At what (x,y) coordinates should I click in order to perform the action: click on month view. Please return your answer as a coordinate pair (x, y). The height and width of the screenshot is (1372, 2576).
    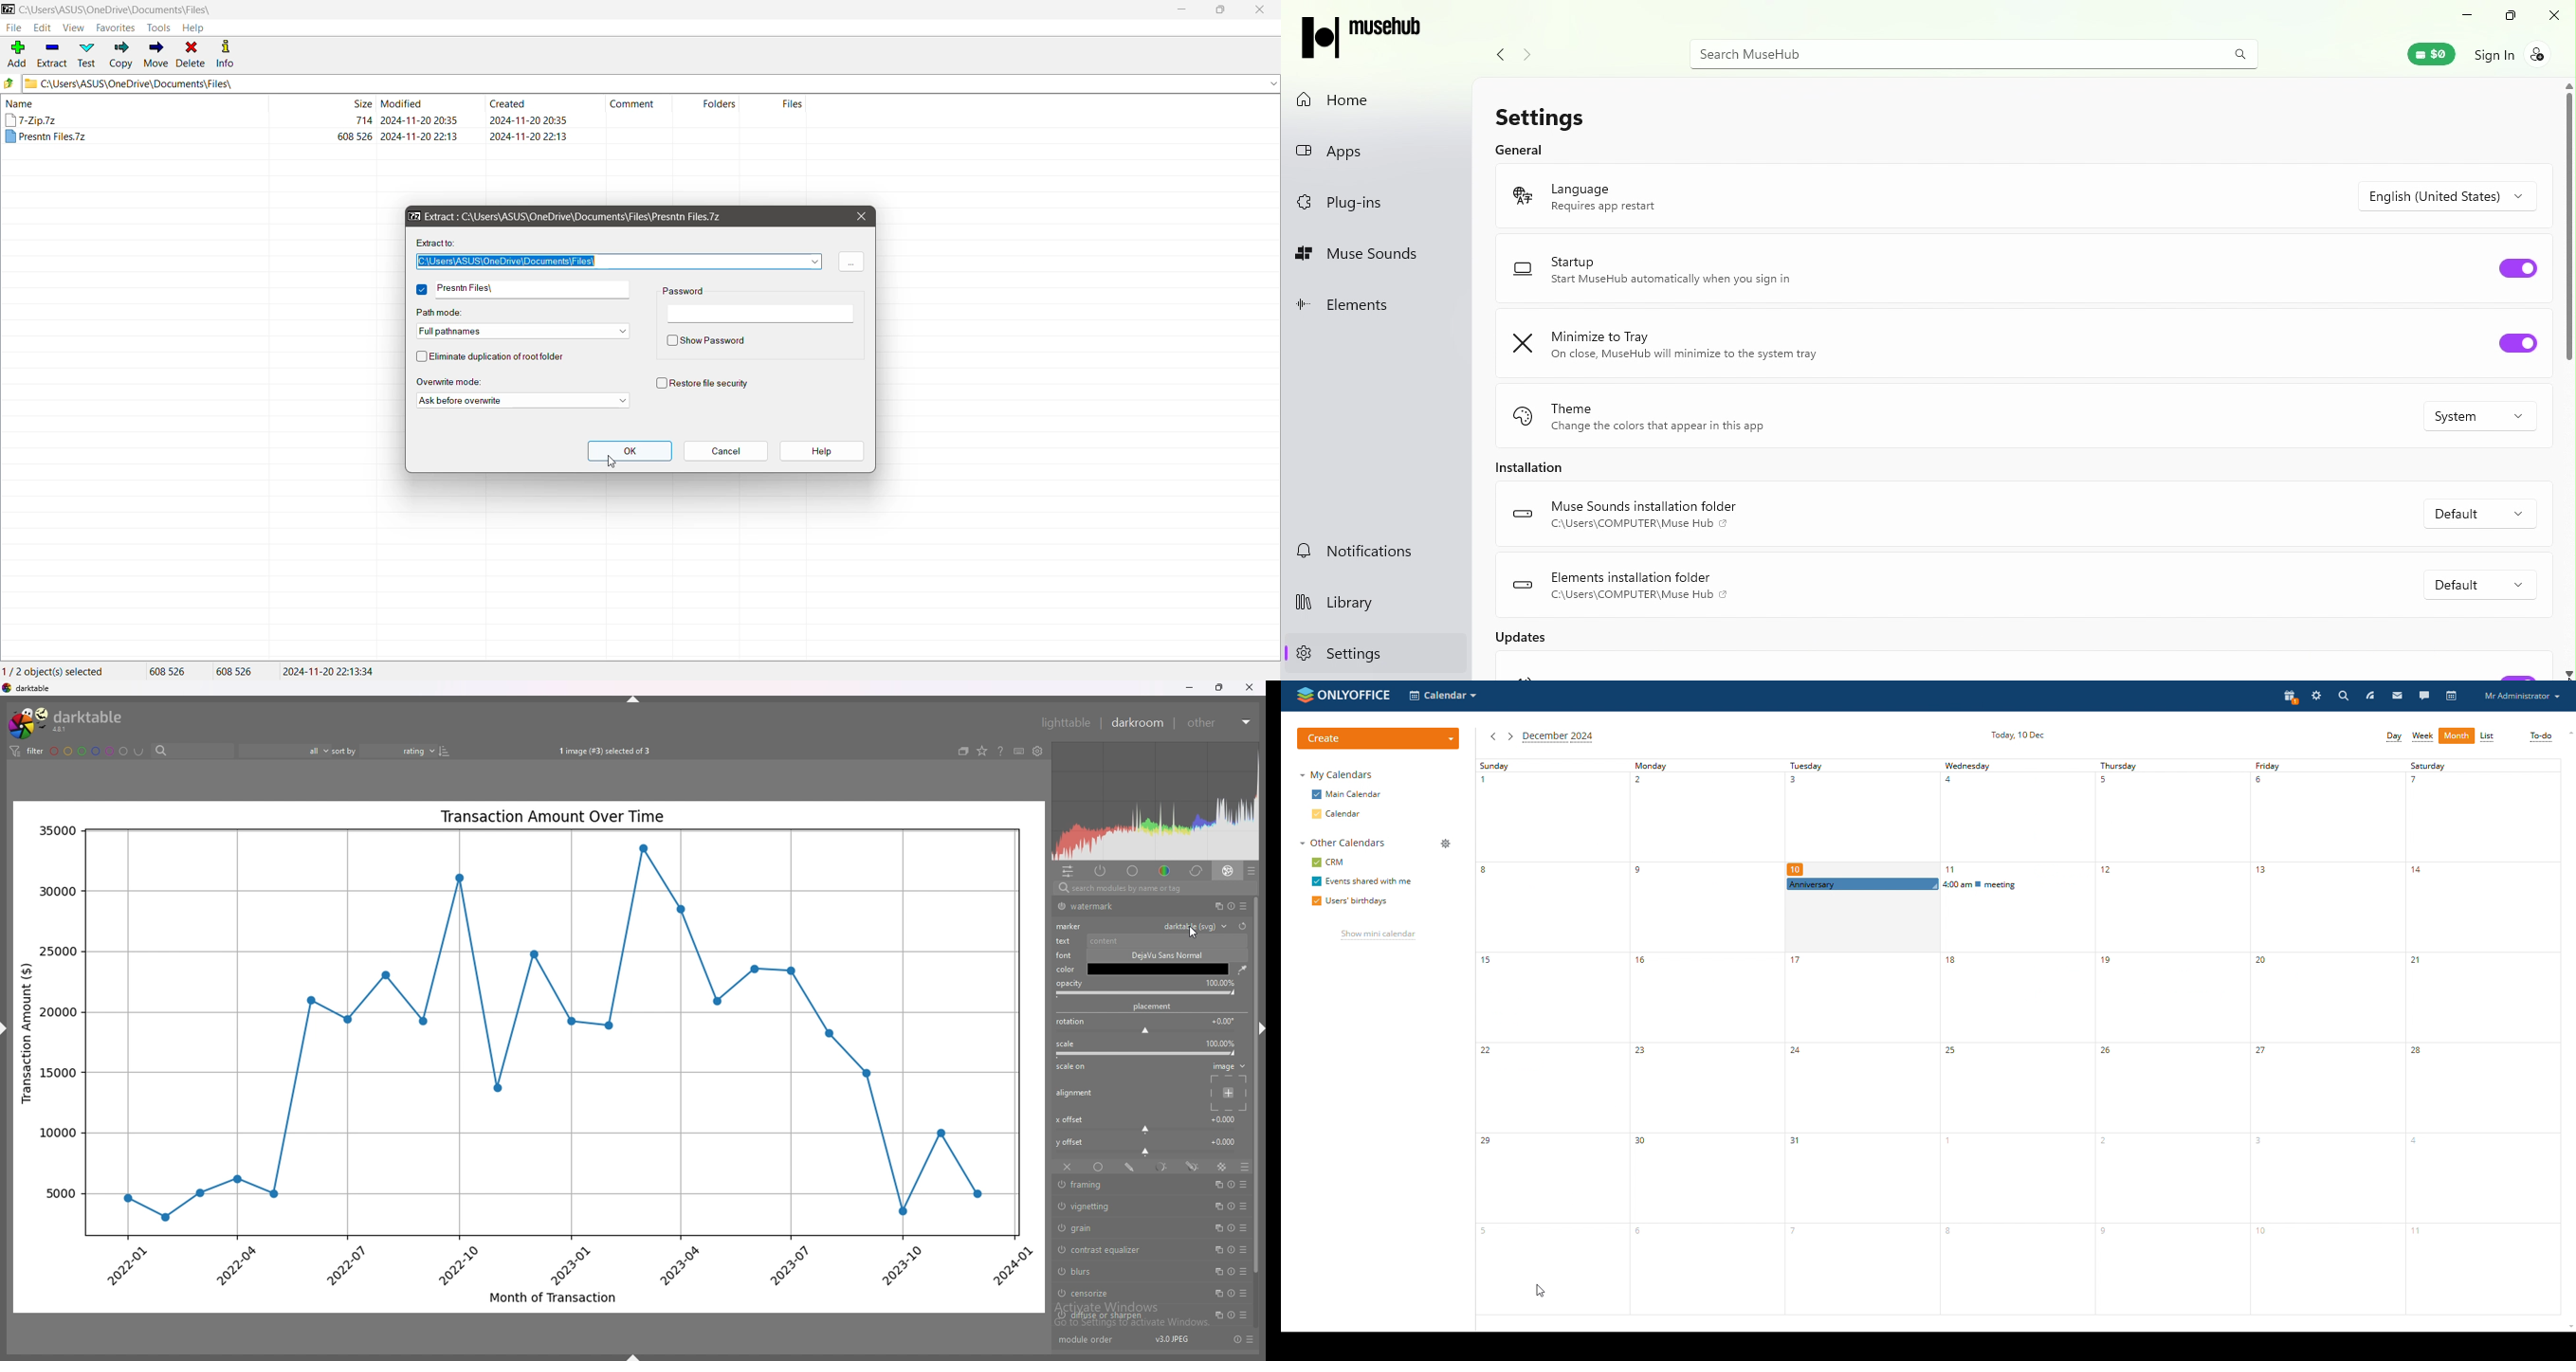
    Looking at the image, I should click on (2457, 736).